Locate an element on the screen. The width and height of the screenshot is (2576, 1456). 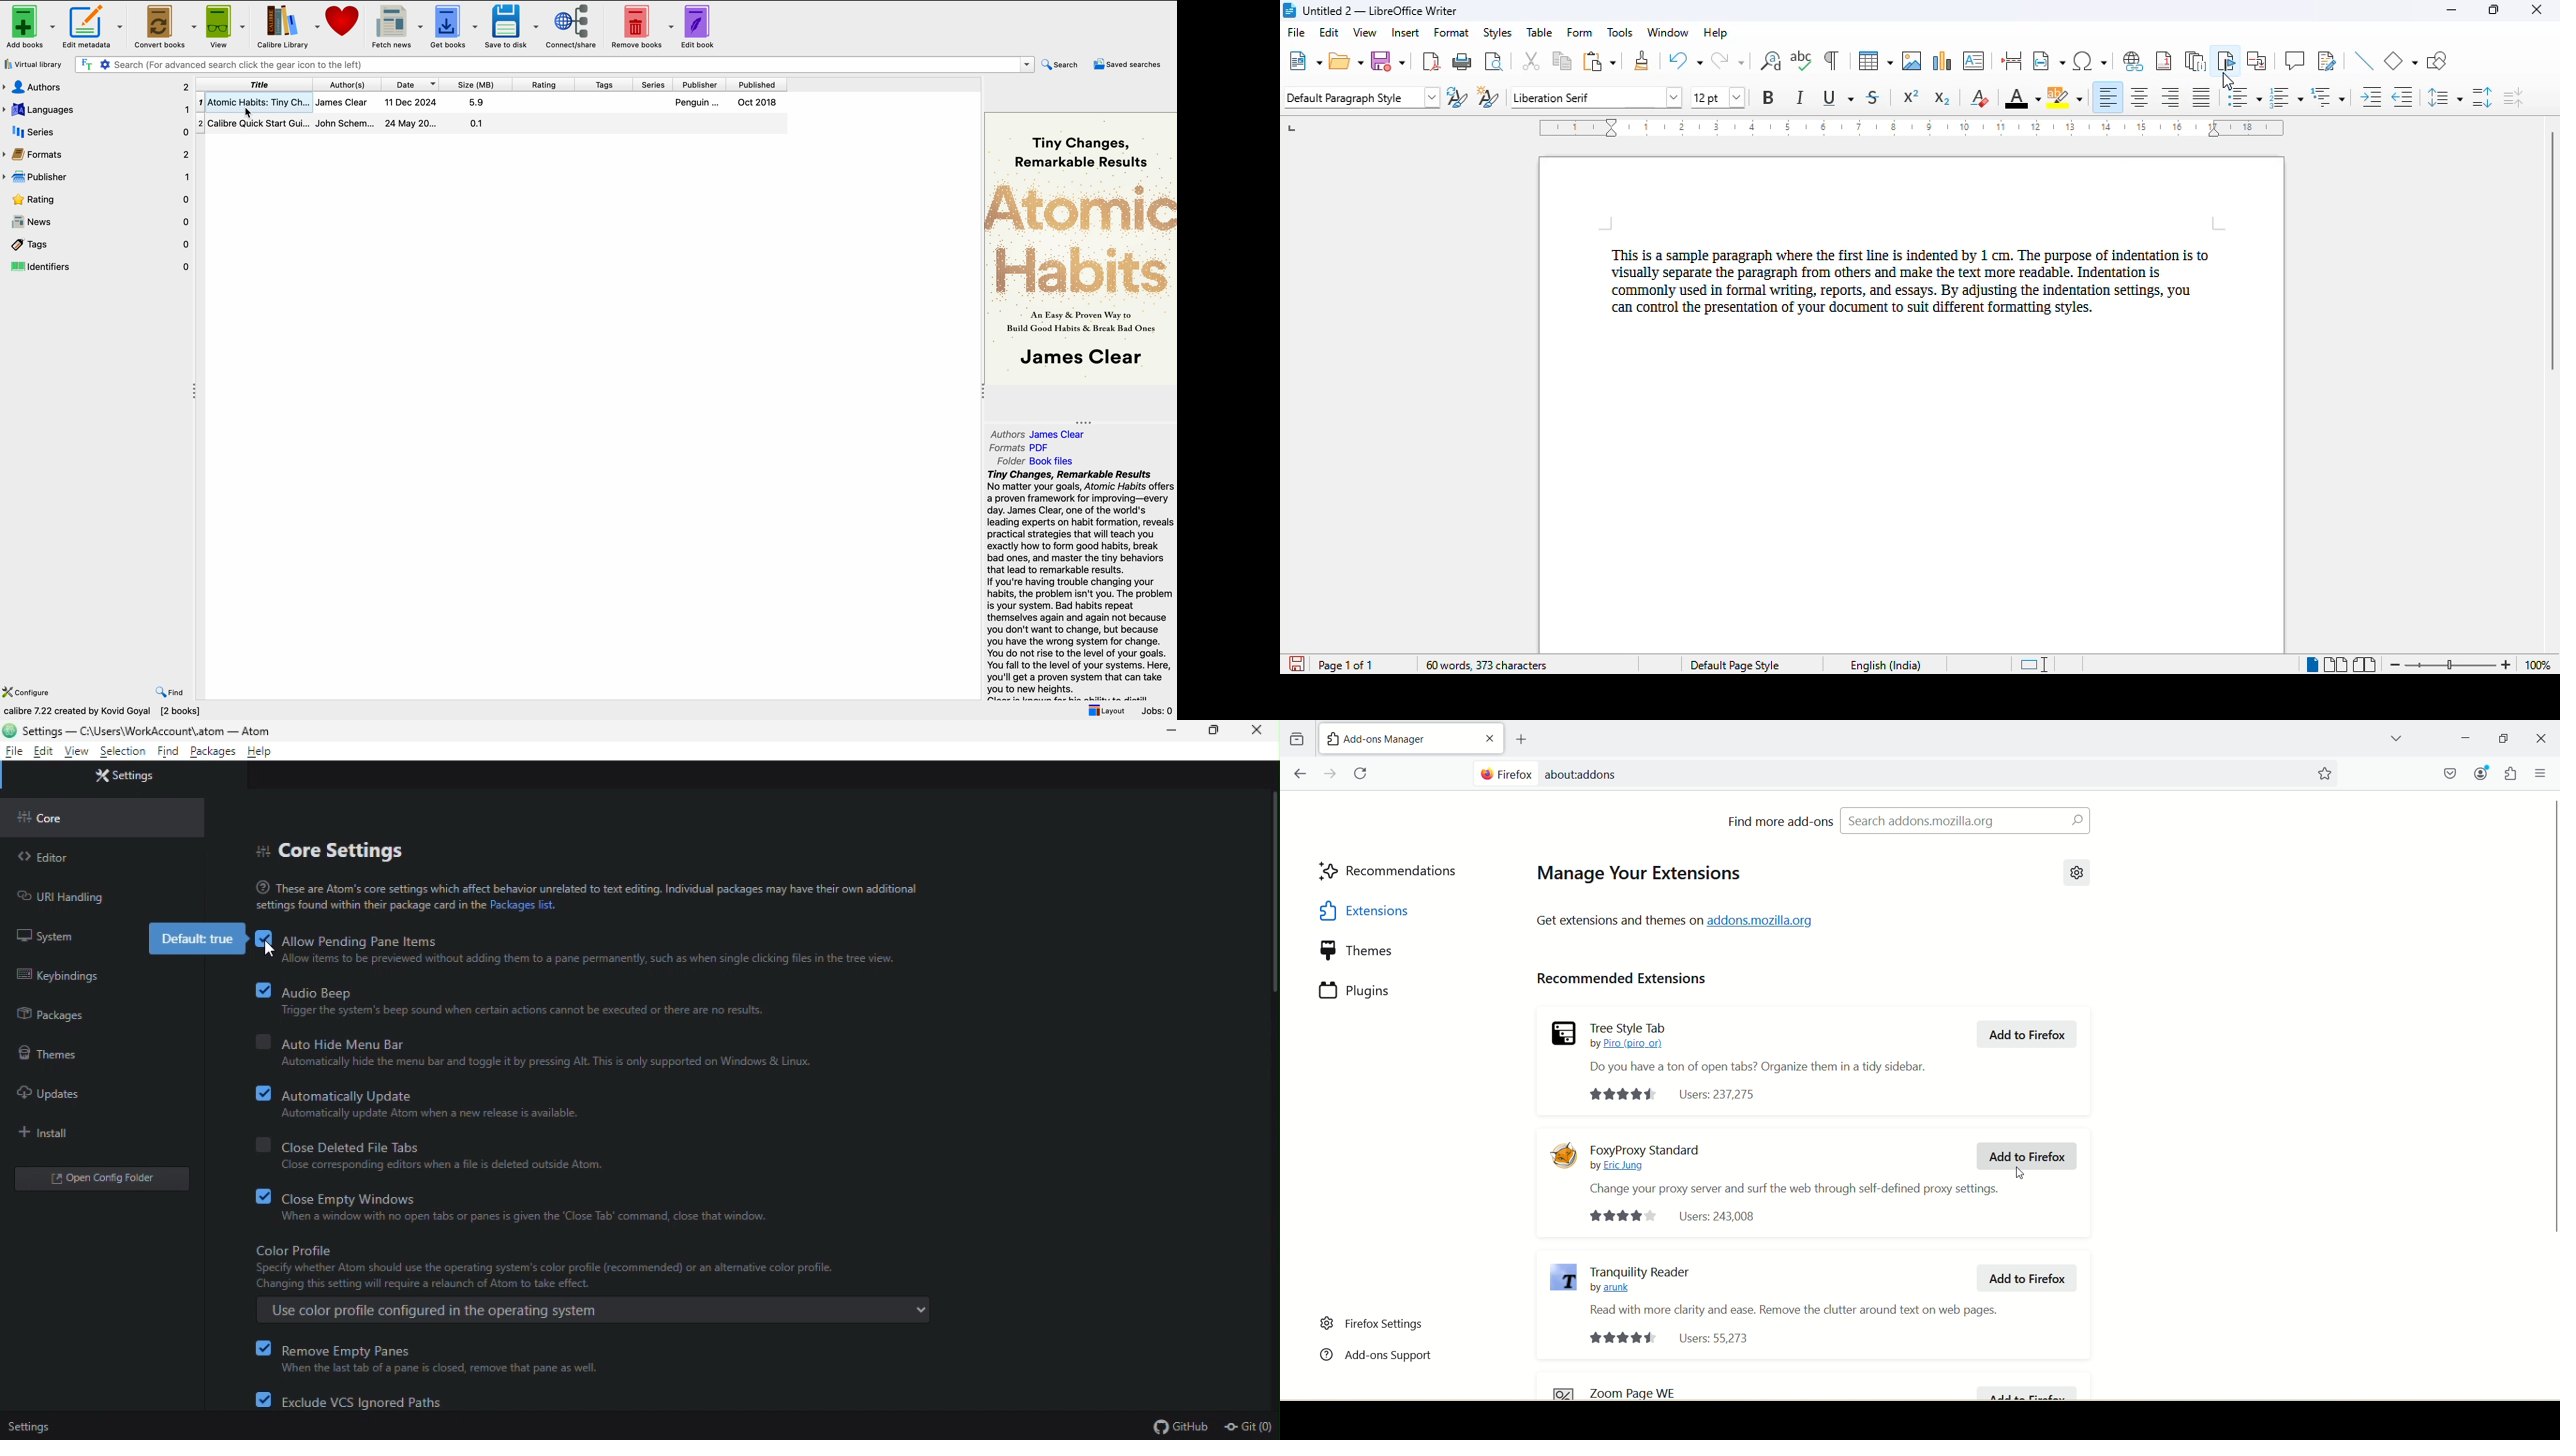
view  is located at coordinates (77, 752).